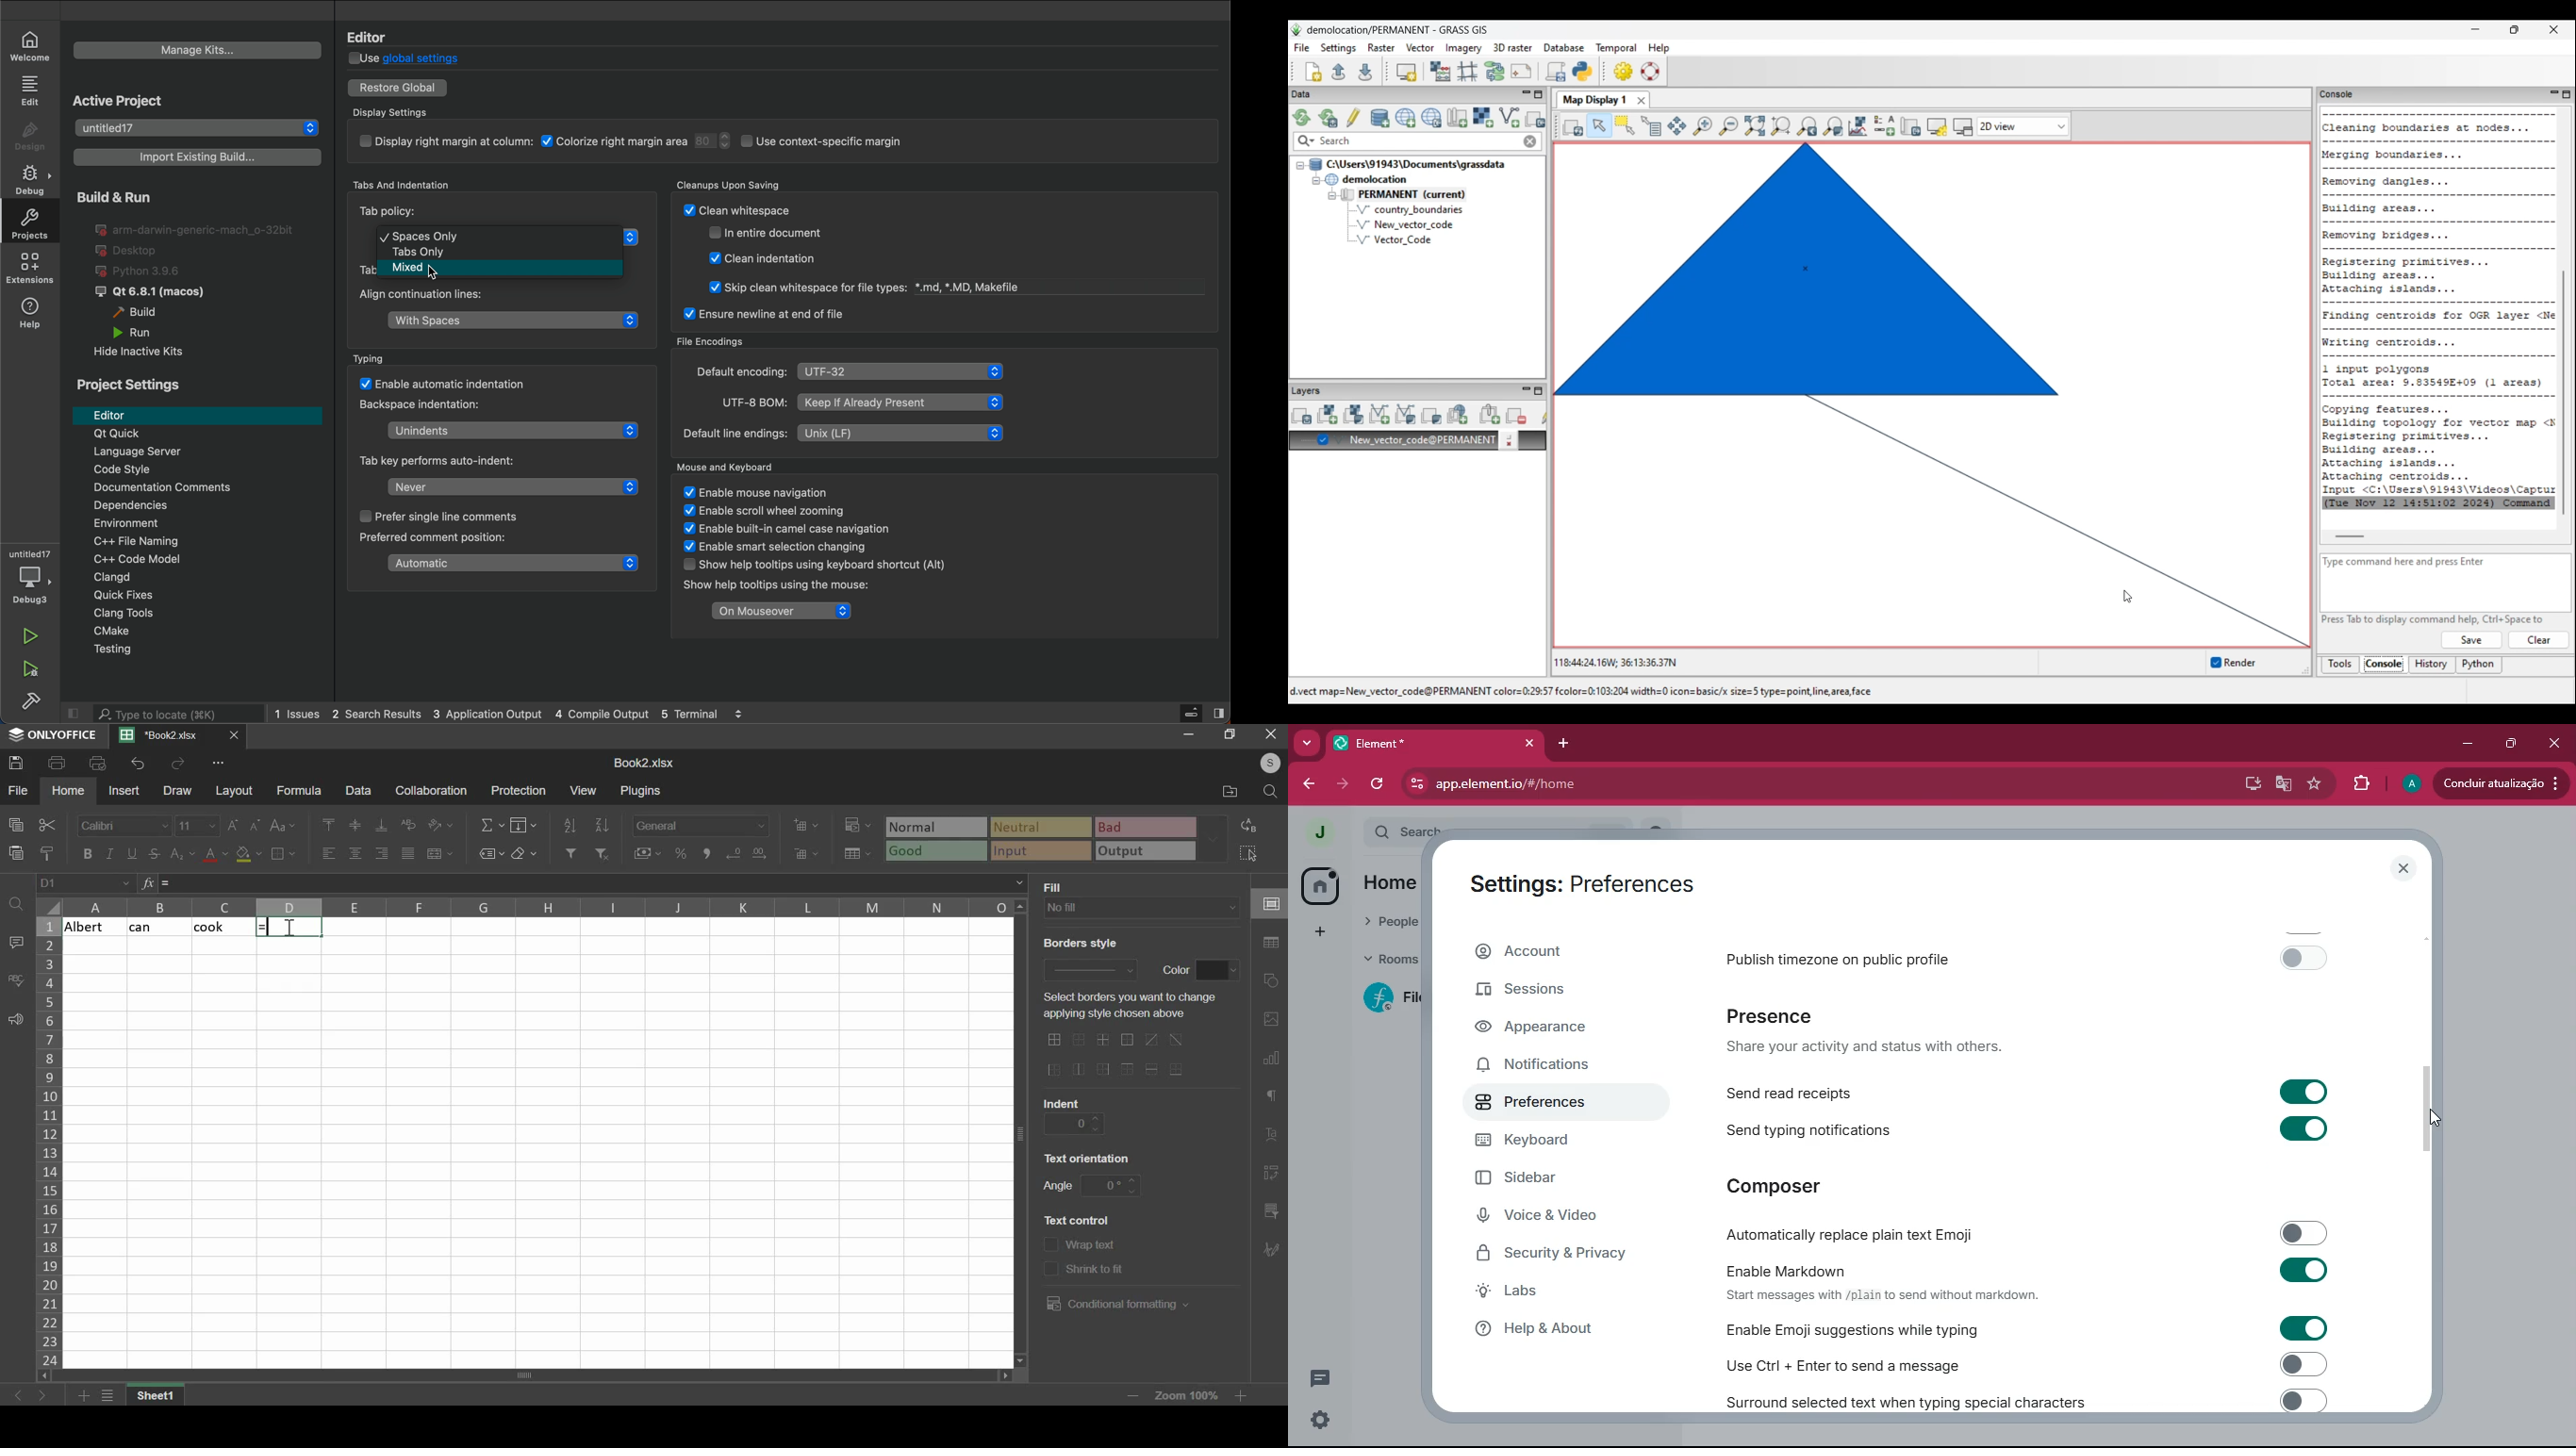  Describe the element at coordinates (1270, 1021) in the screenshot. I see `picture or video` at that location.